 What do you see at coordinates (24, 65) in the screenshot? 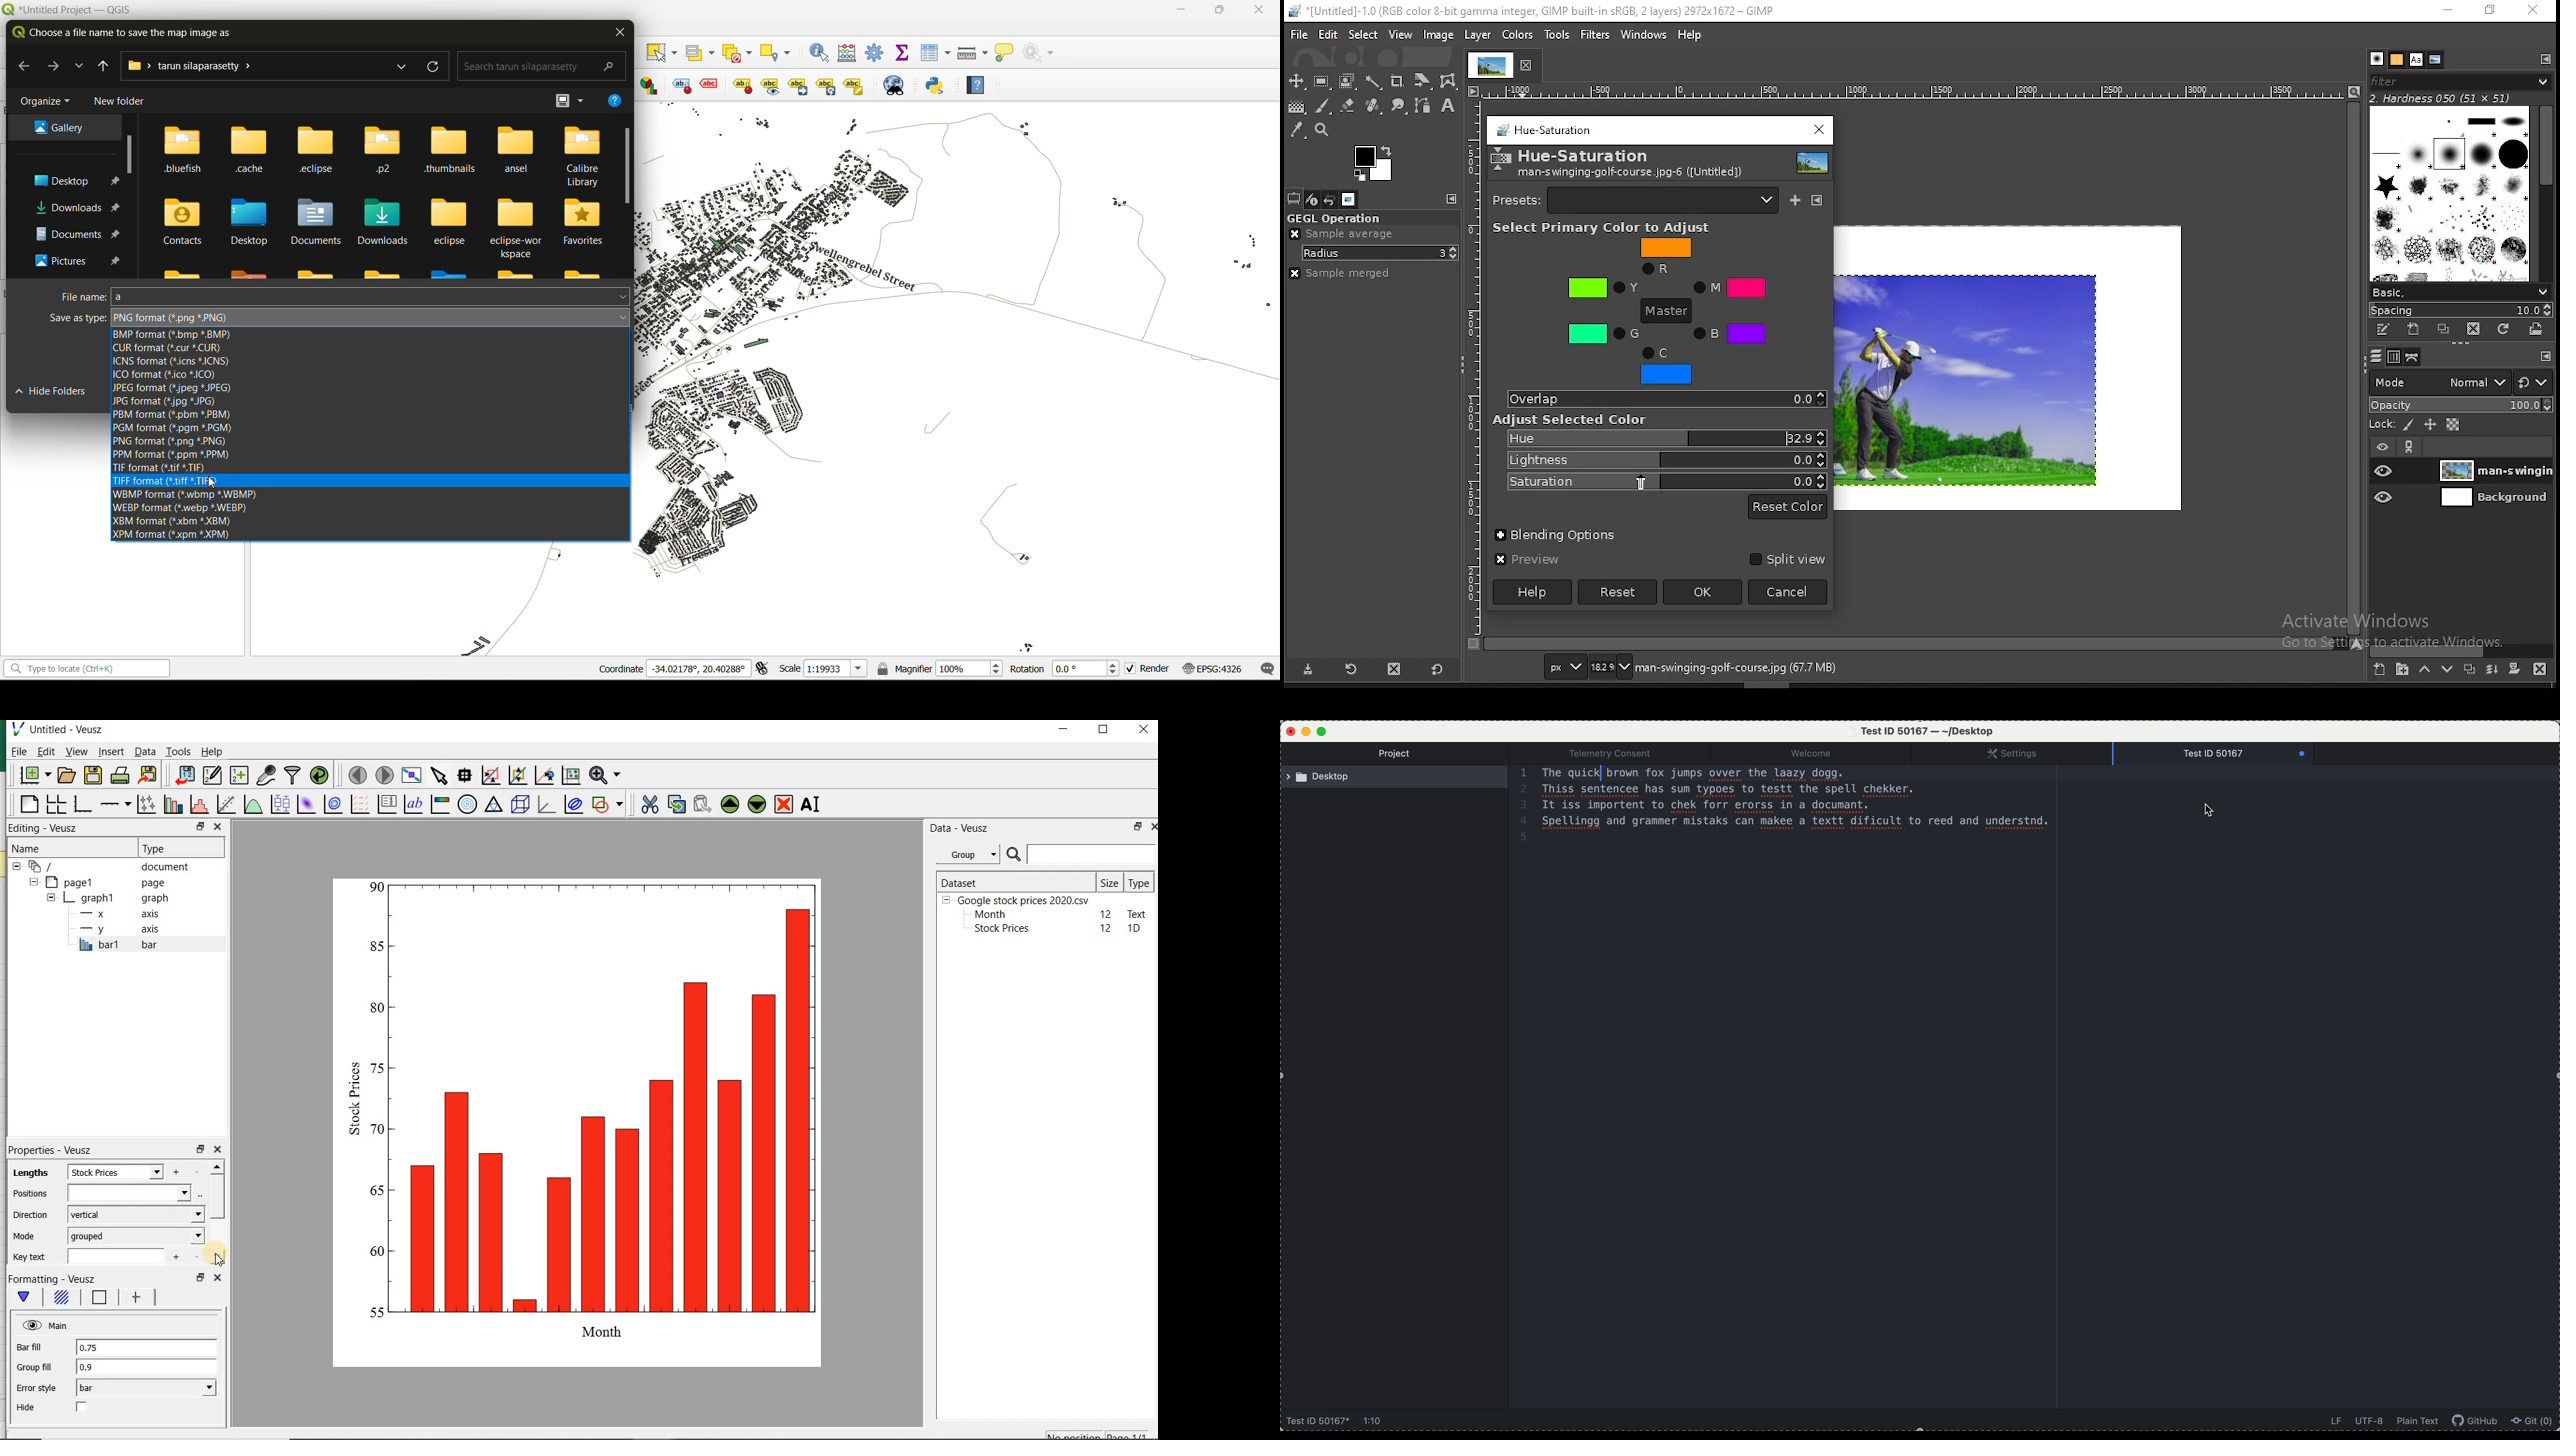
I see `back` at bounding box center [24, 65].